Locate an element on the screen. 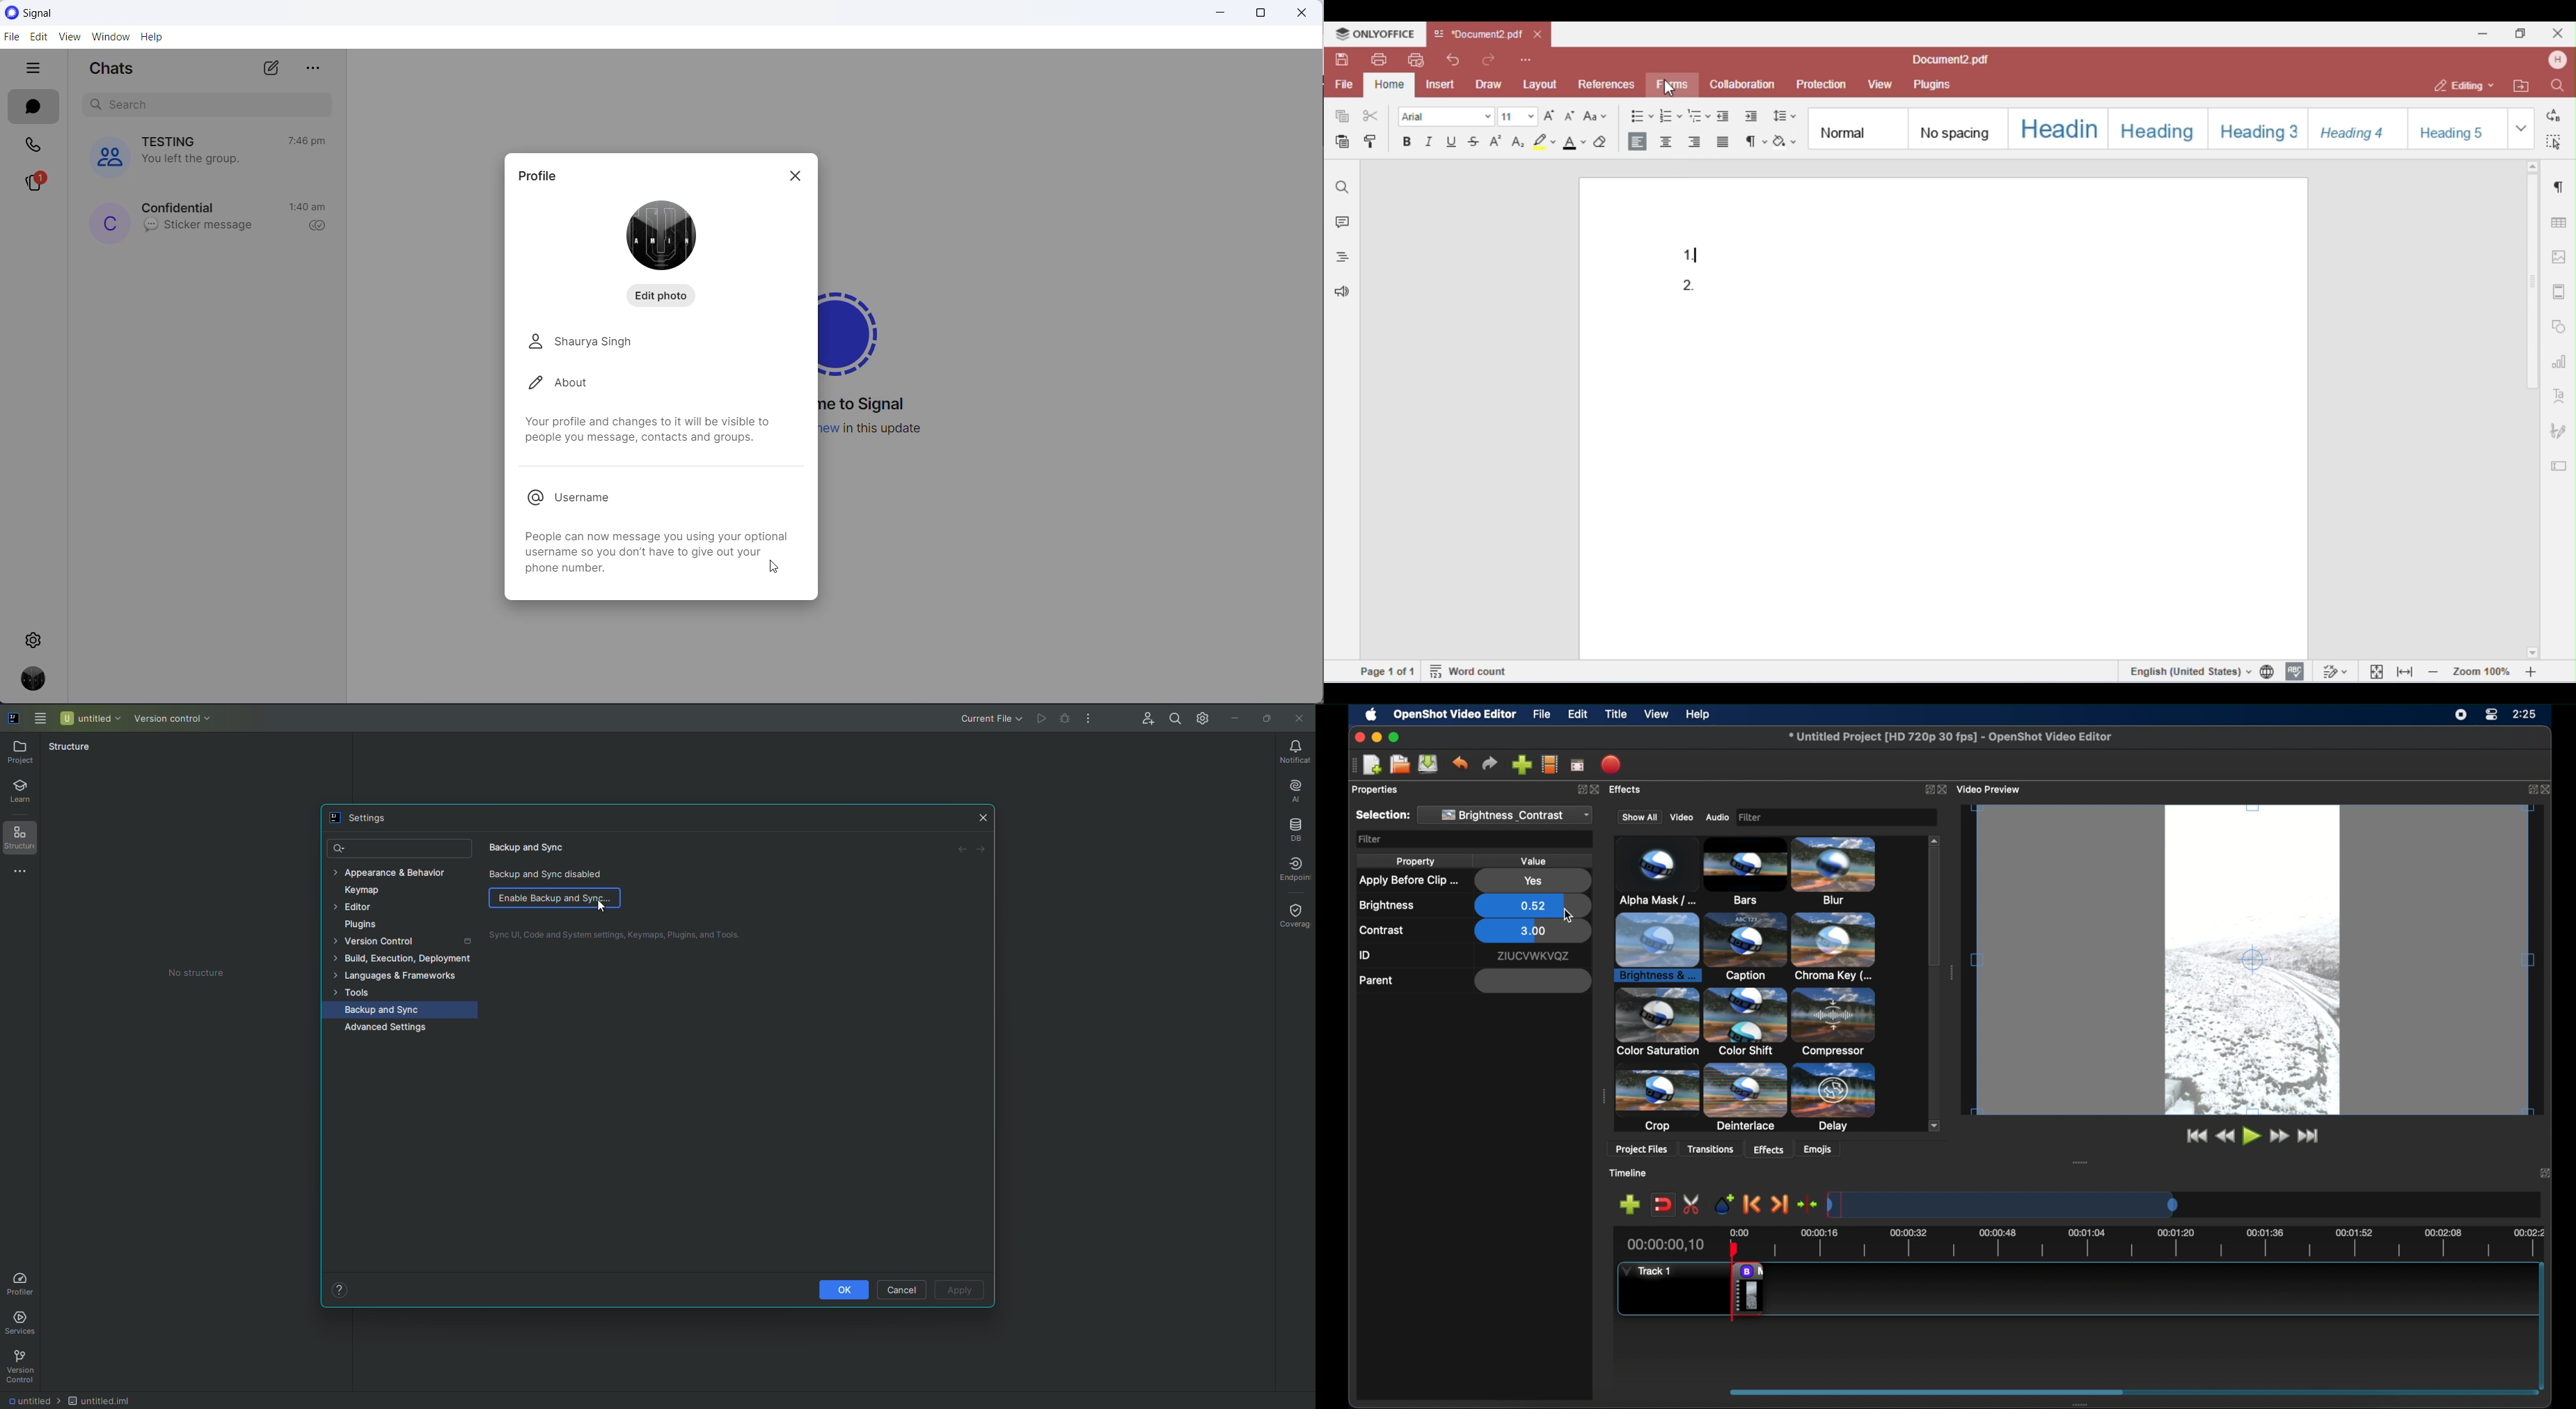 This screenshot has width=2576, height=1428. empty field is located at coordinates (1533, 981).